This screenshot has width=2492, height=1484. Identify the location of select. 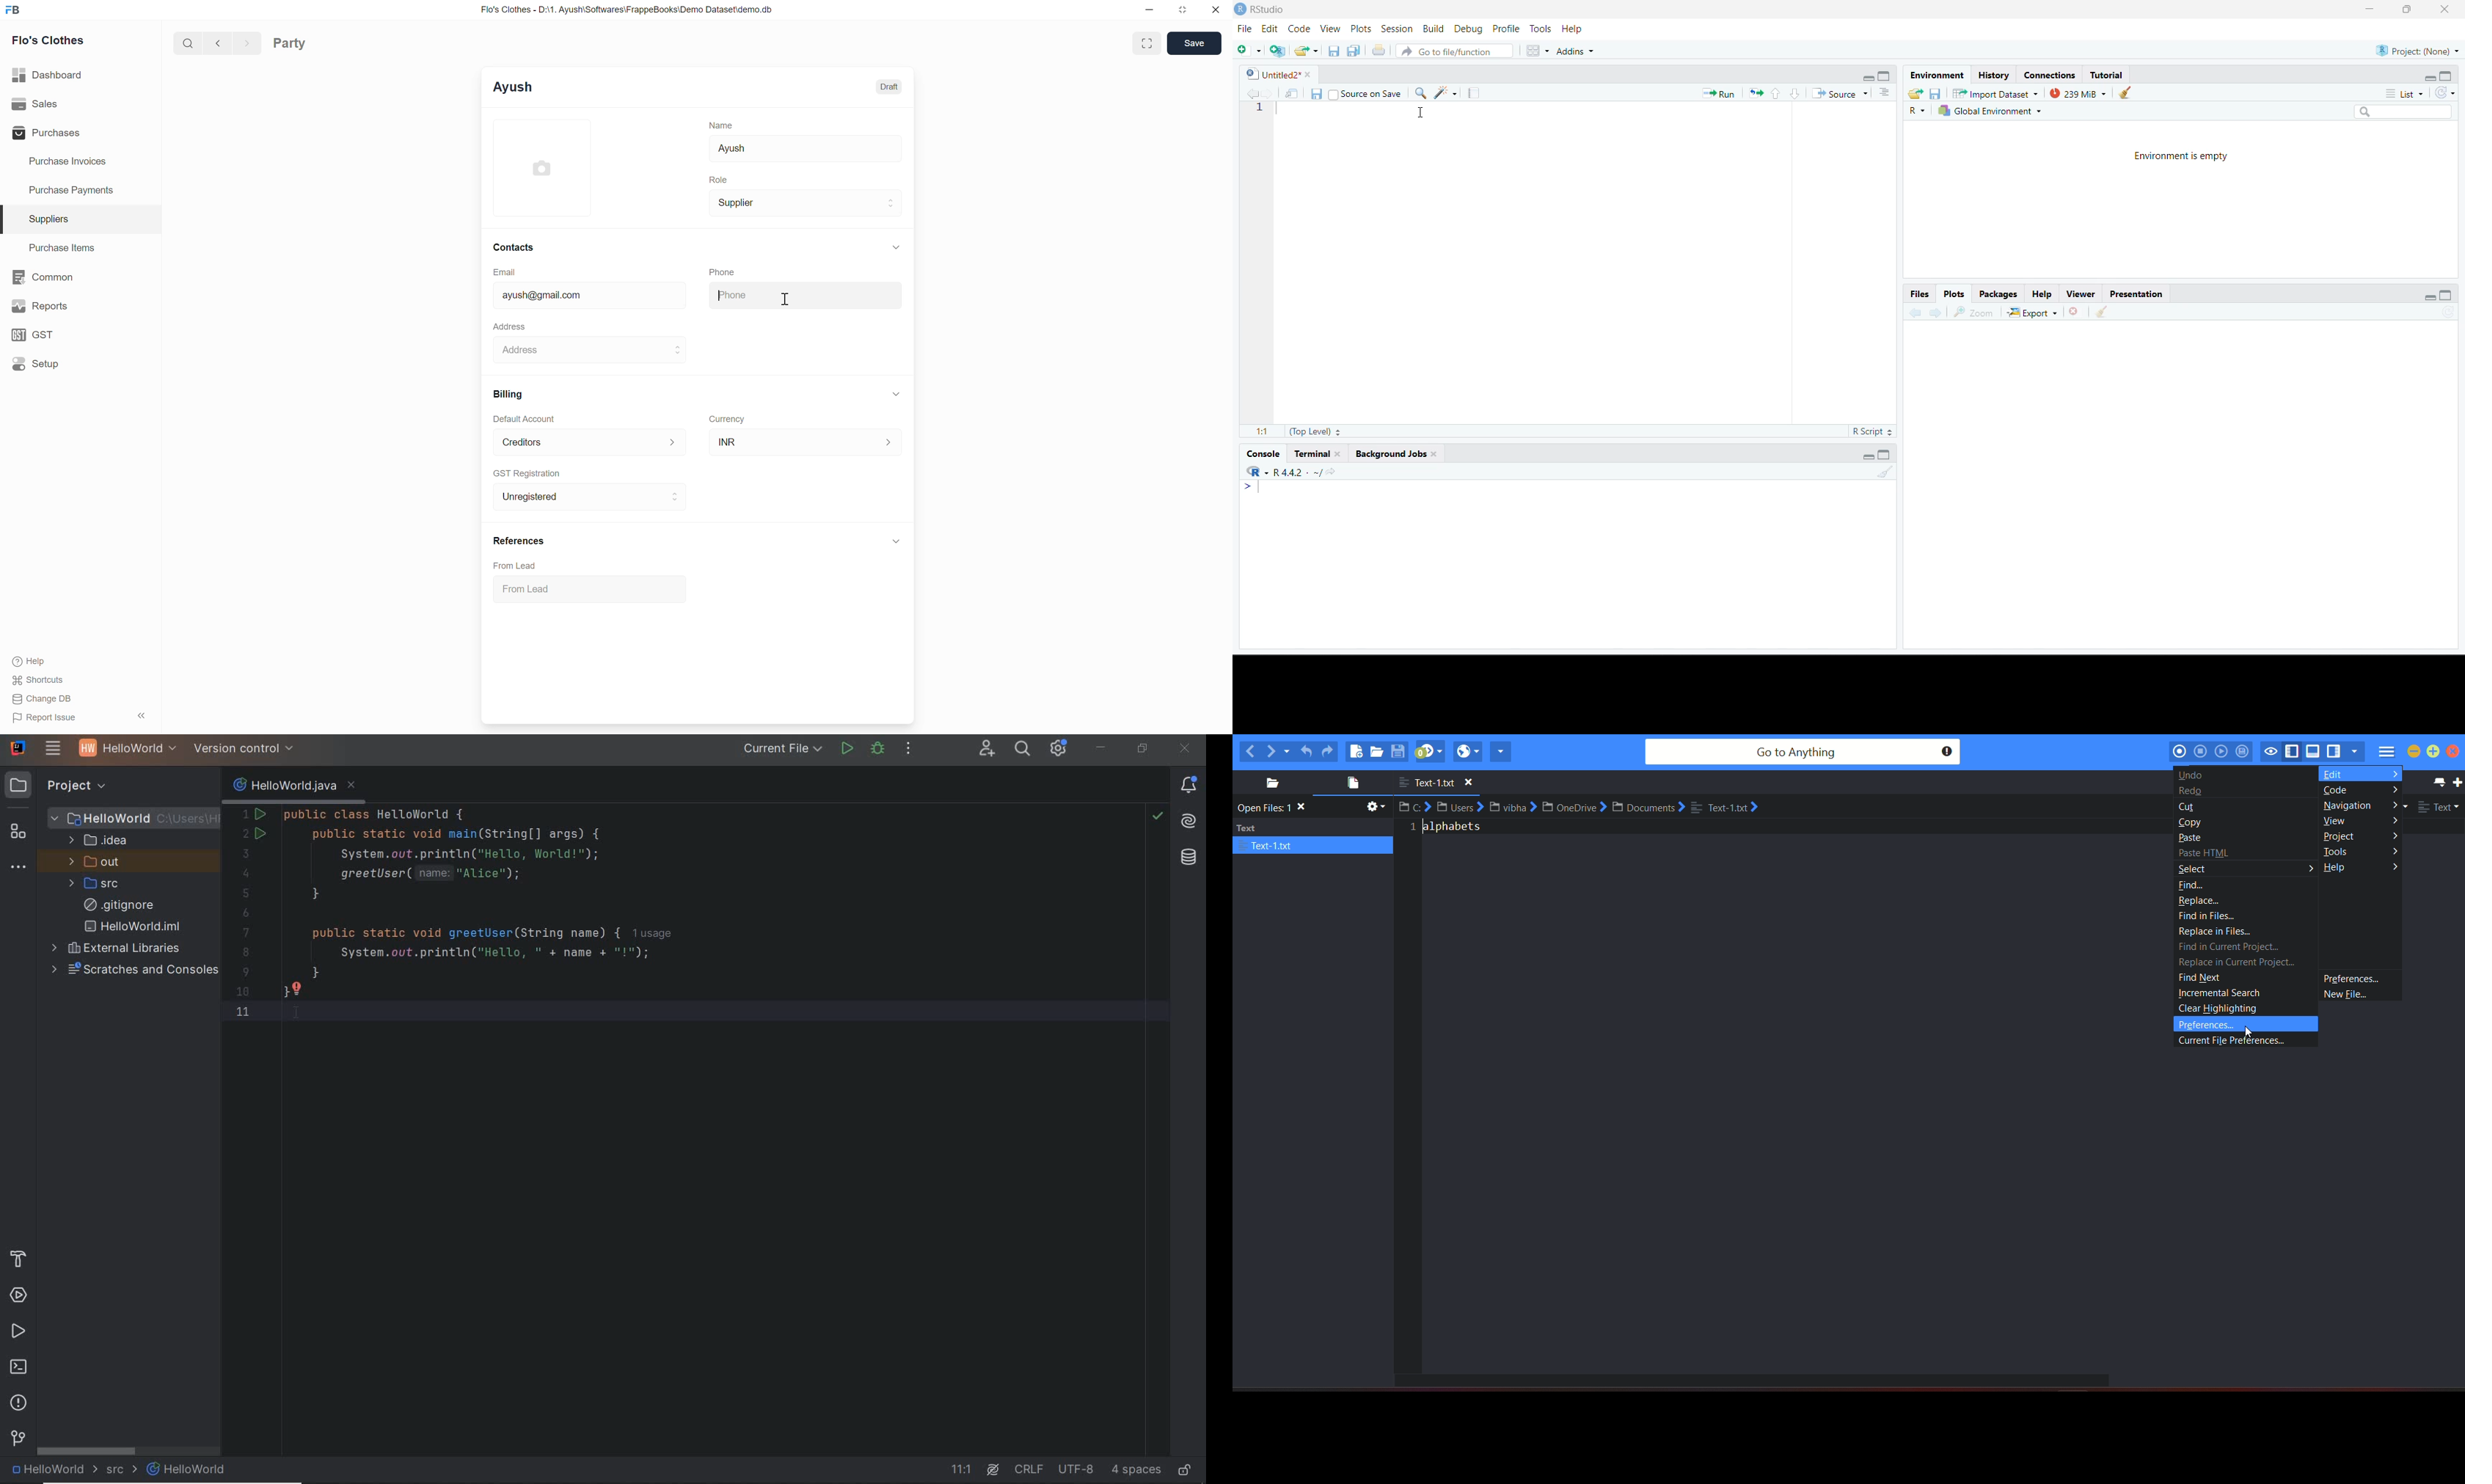
(2198, 869).